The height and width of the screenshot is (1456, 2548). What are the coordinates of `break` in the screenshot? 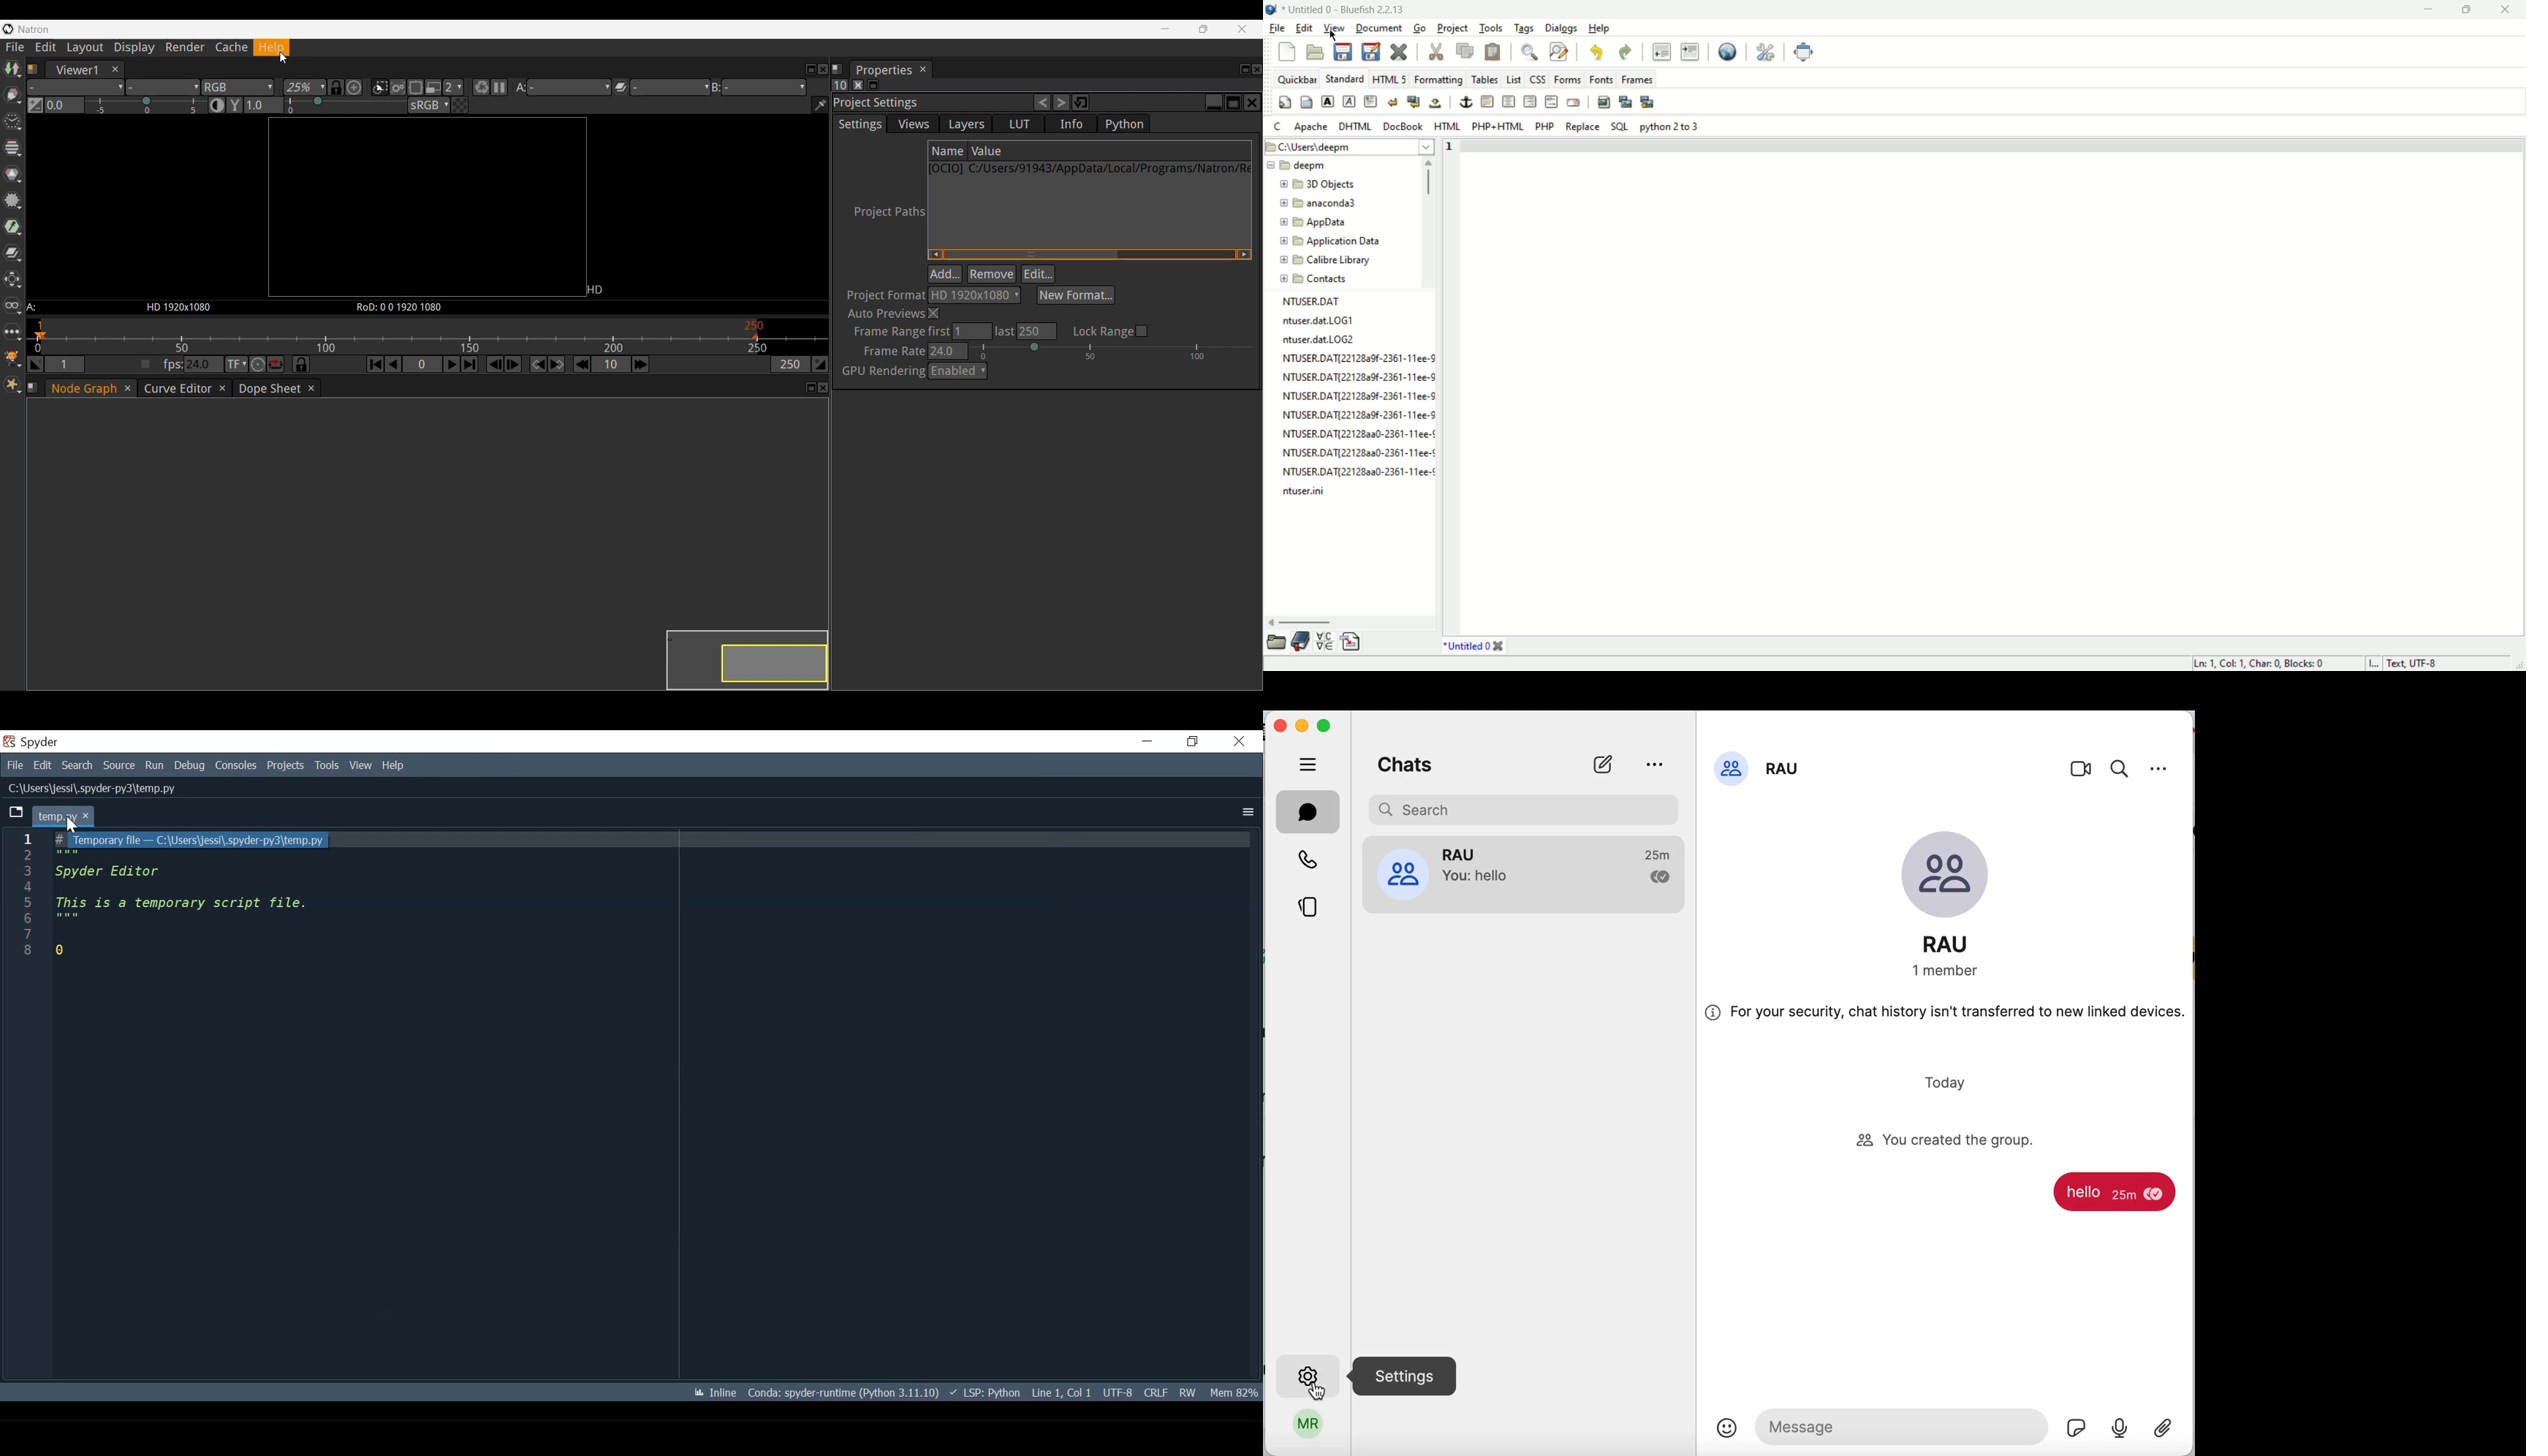 It's located at (1392, 103).